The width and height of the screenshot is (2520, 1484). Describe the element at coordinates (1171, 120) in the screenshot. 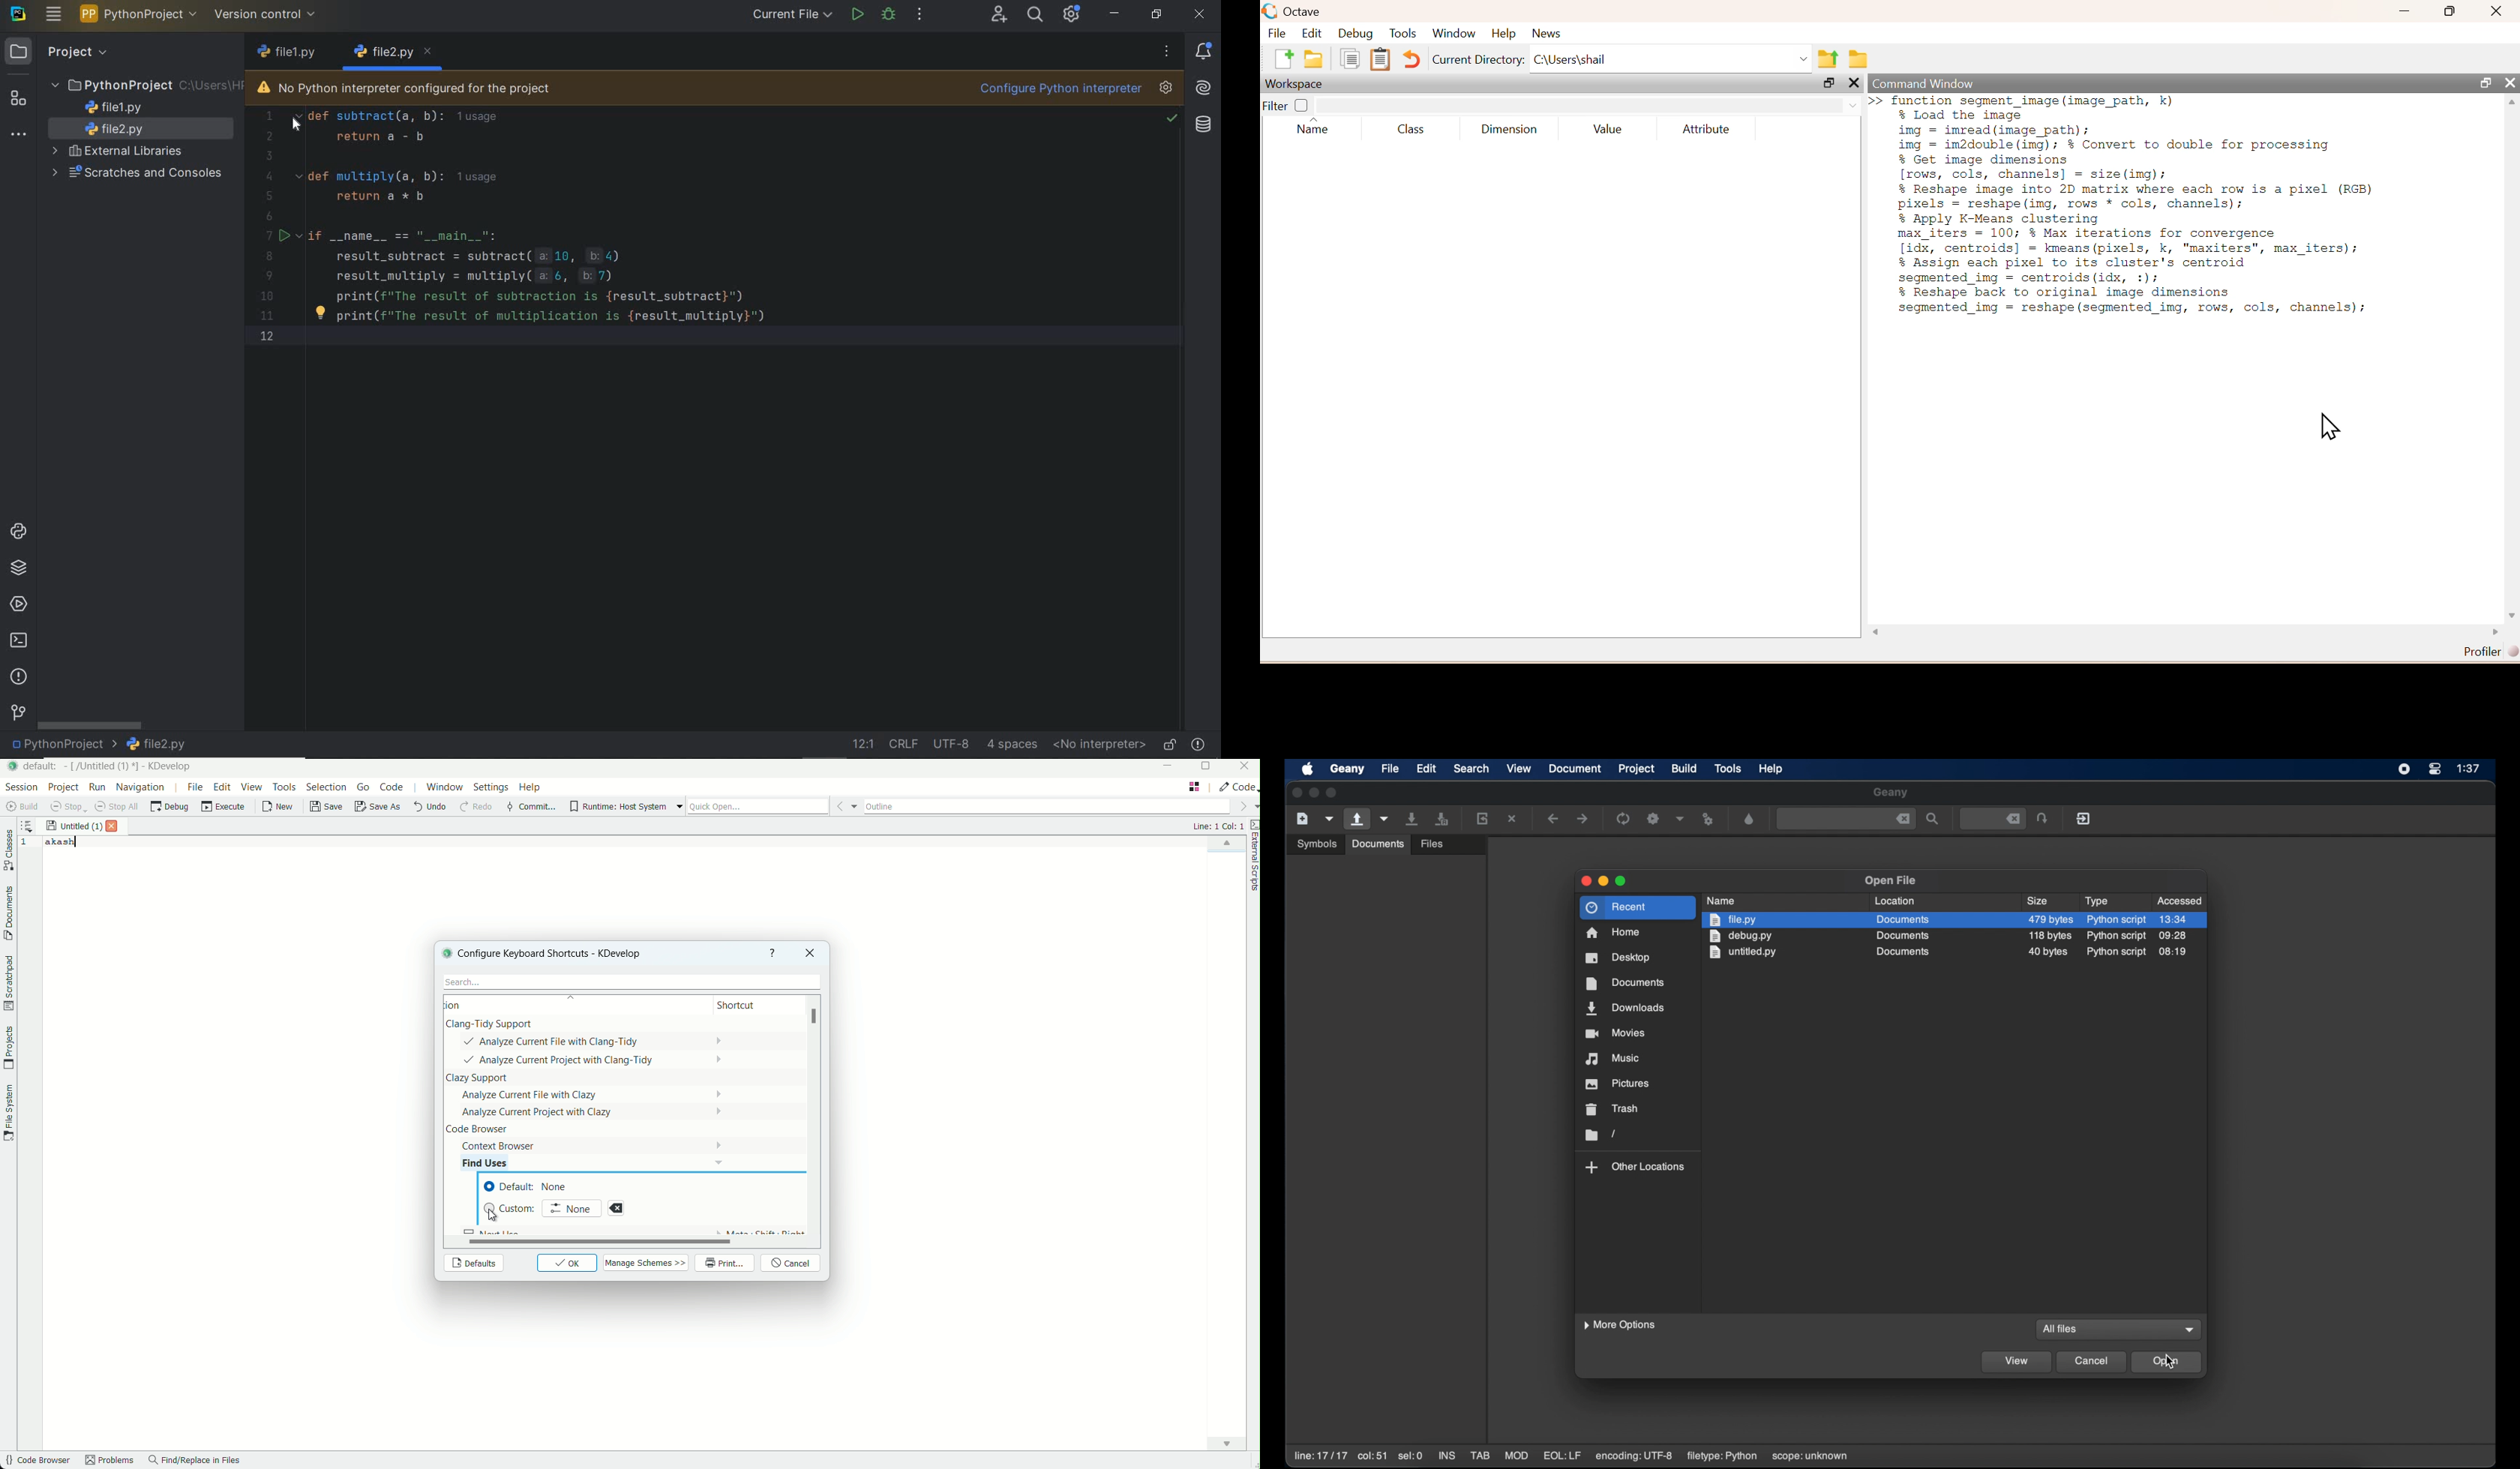

I see `no problem` at that location.